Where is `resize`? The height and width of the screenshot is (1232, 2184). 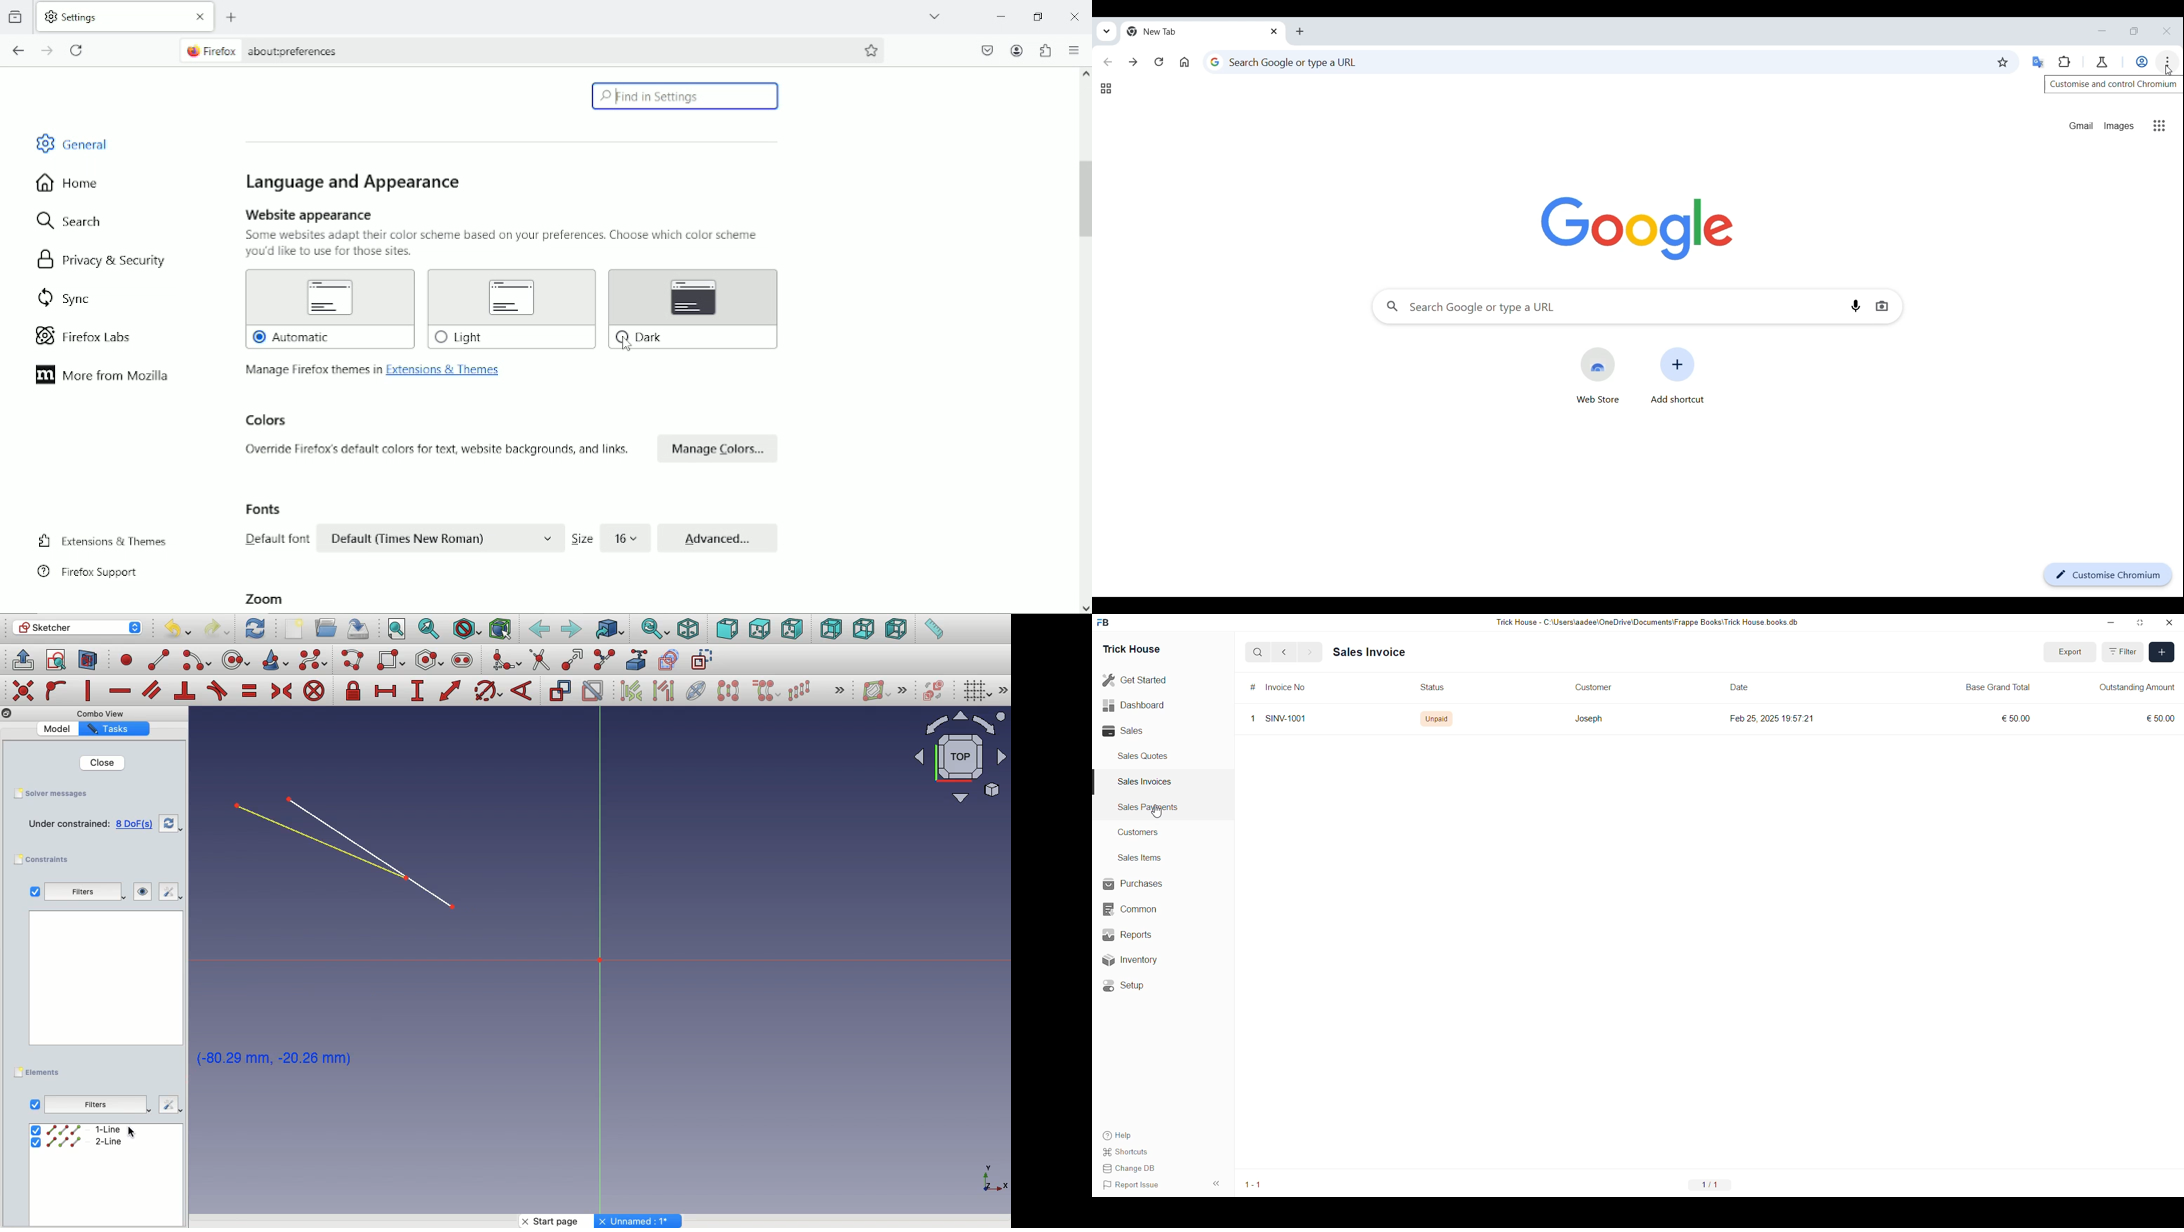 resize is located at coordinates (2141, 623).